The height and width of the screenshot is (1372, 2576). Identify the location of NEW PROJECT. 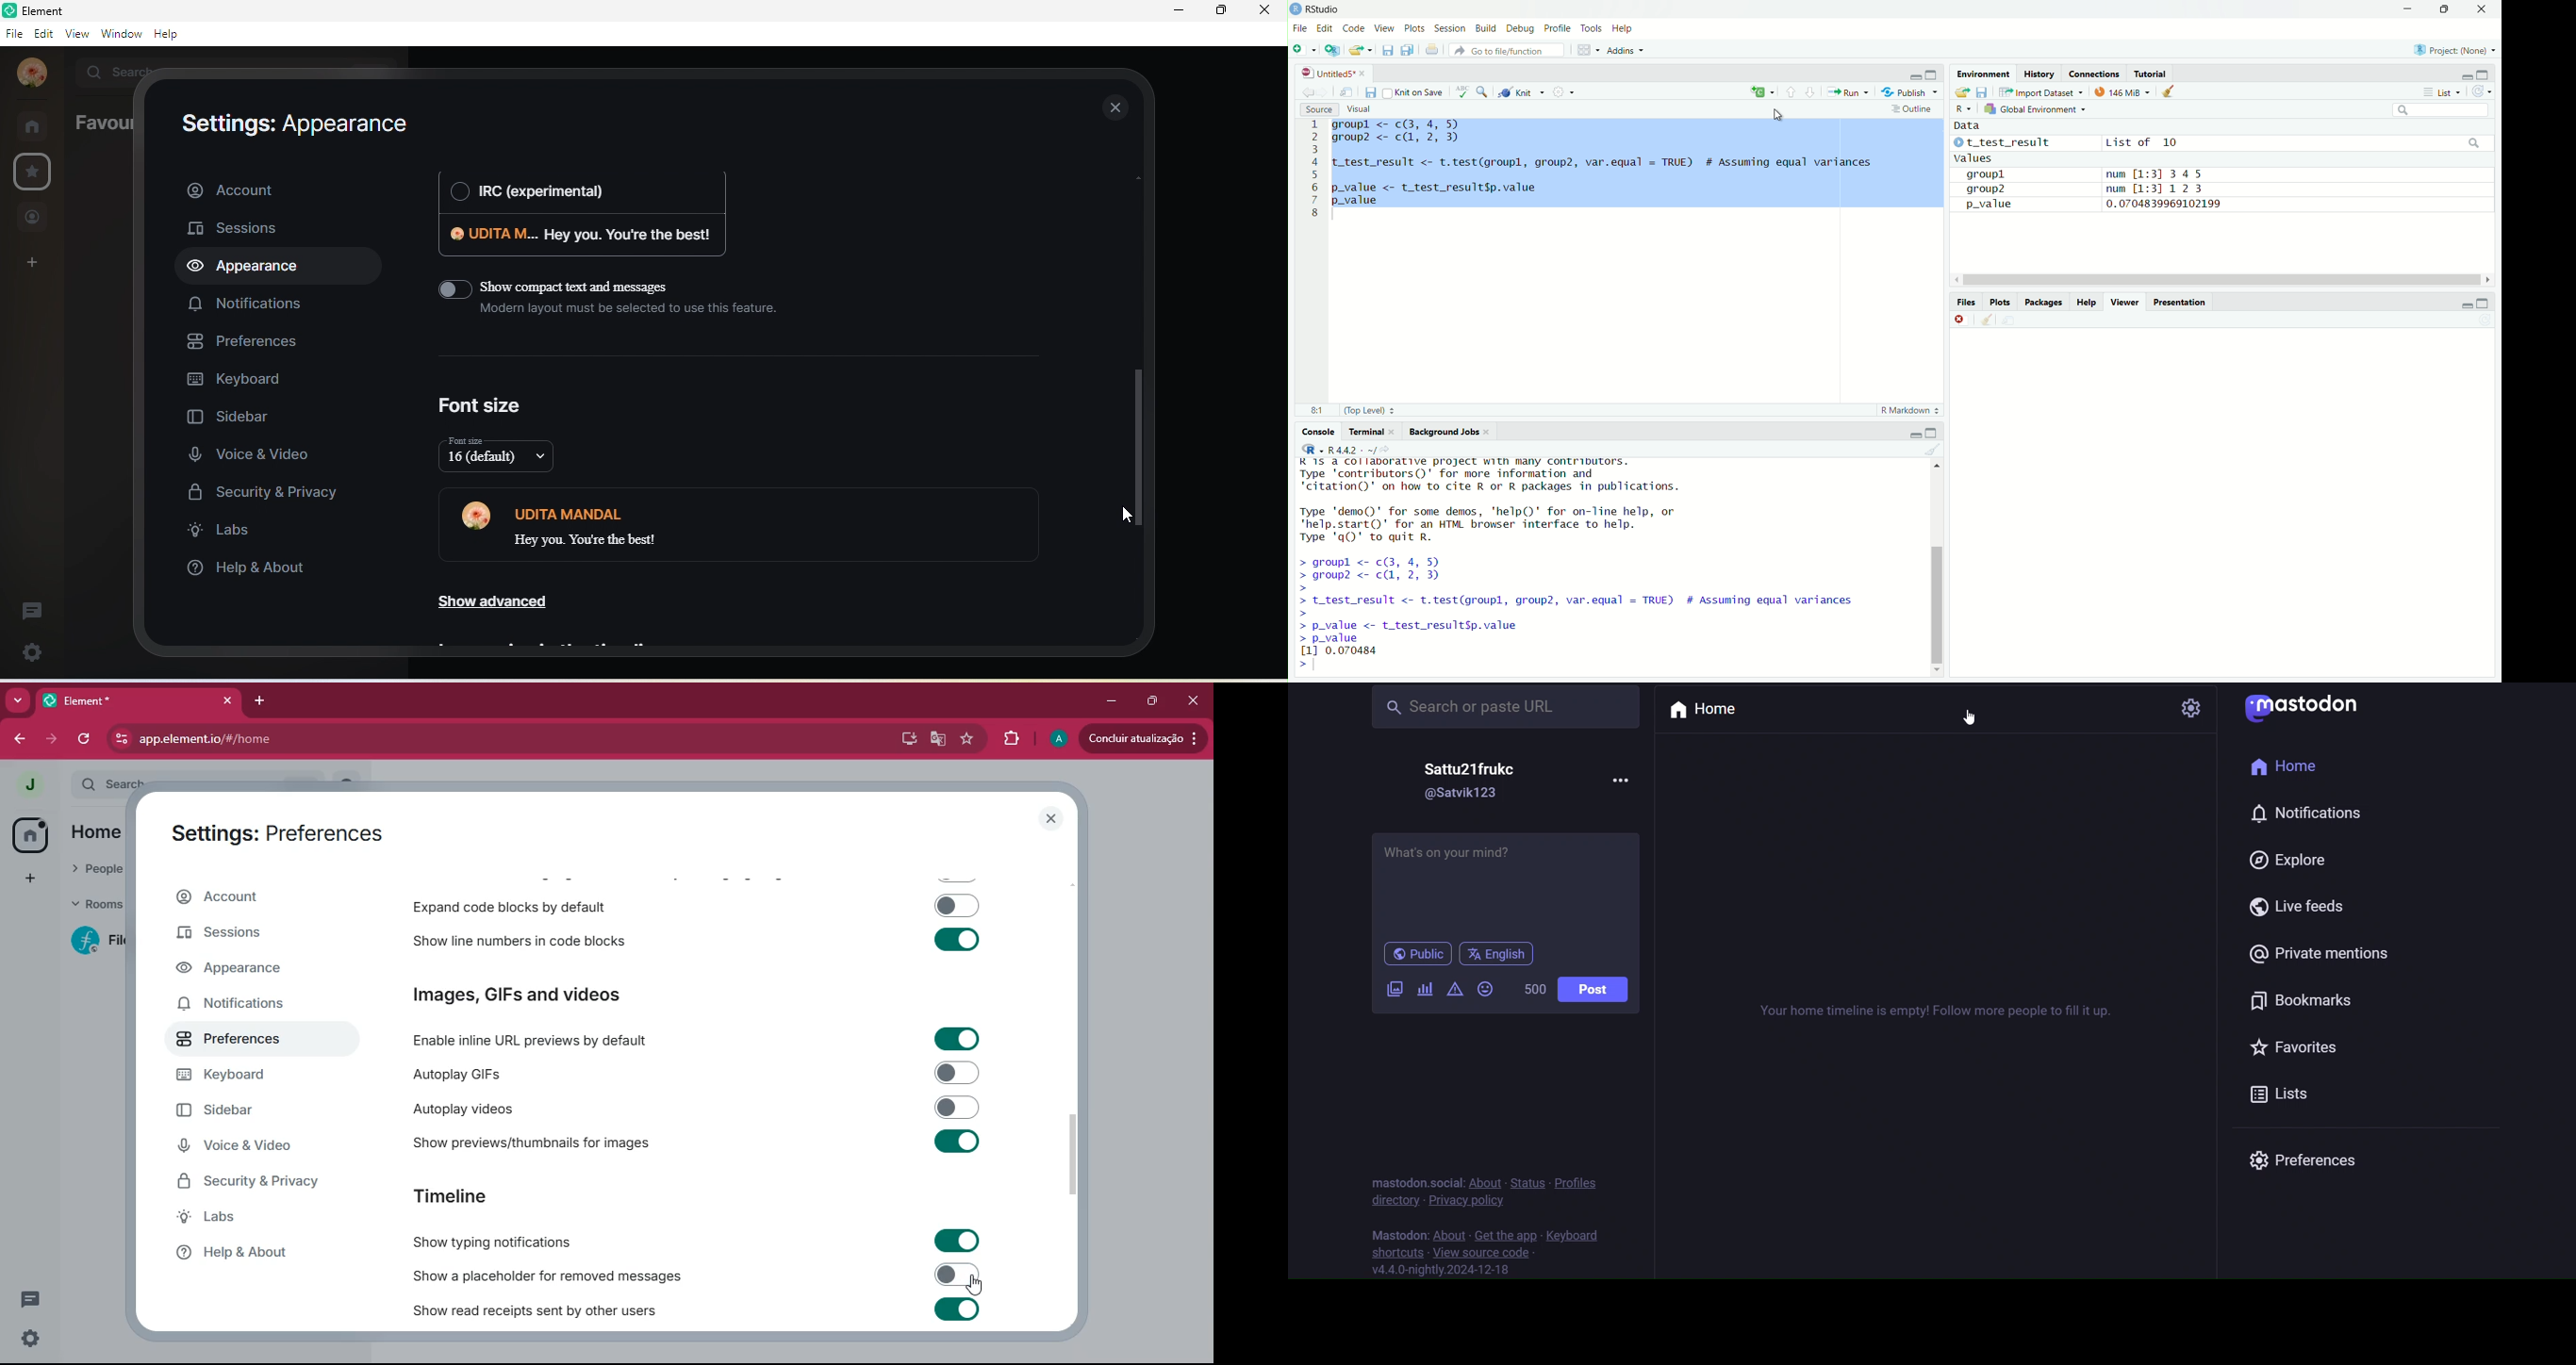
(1333, 49).